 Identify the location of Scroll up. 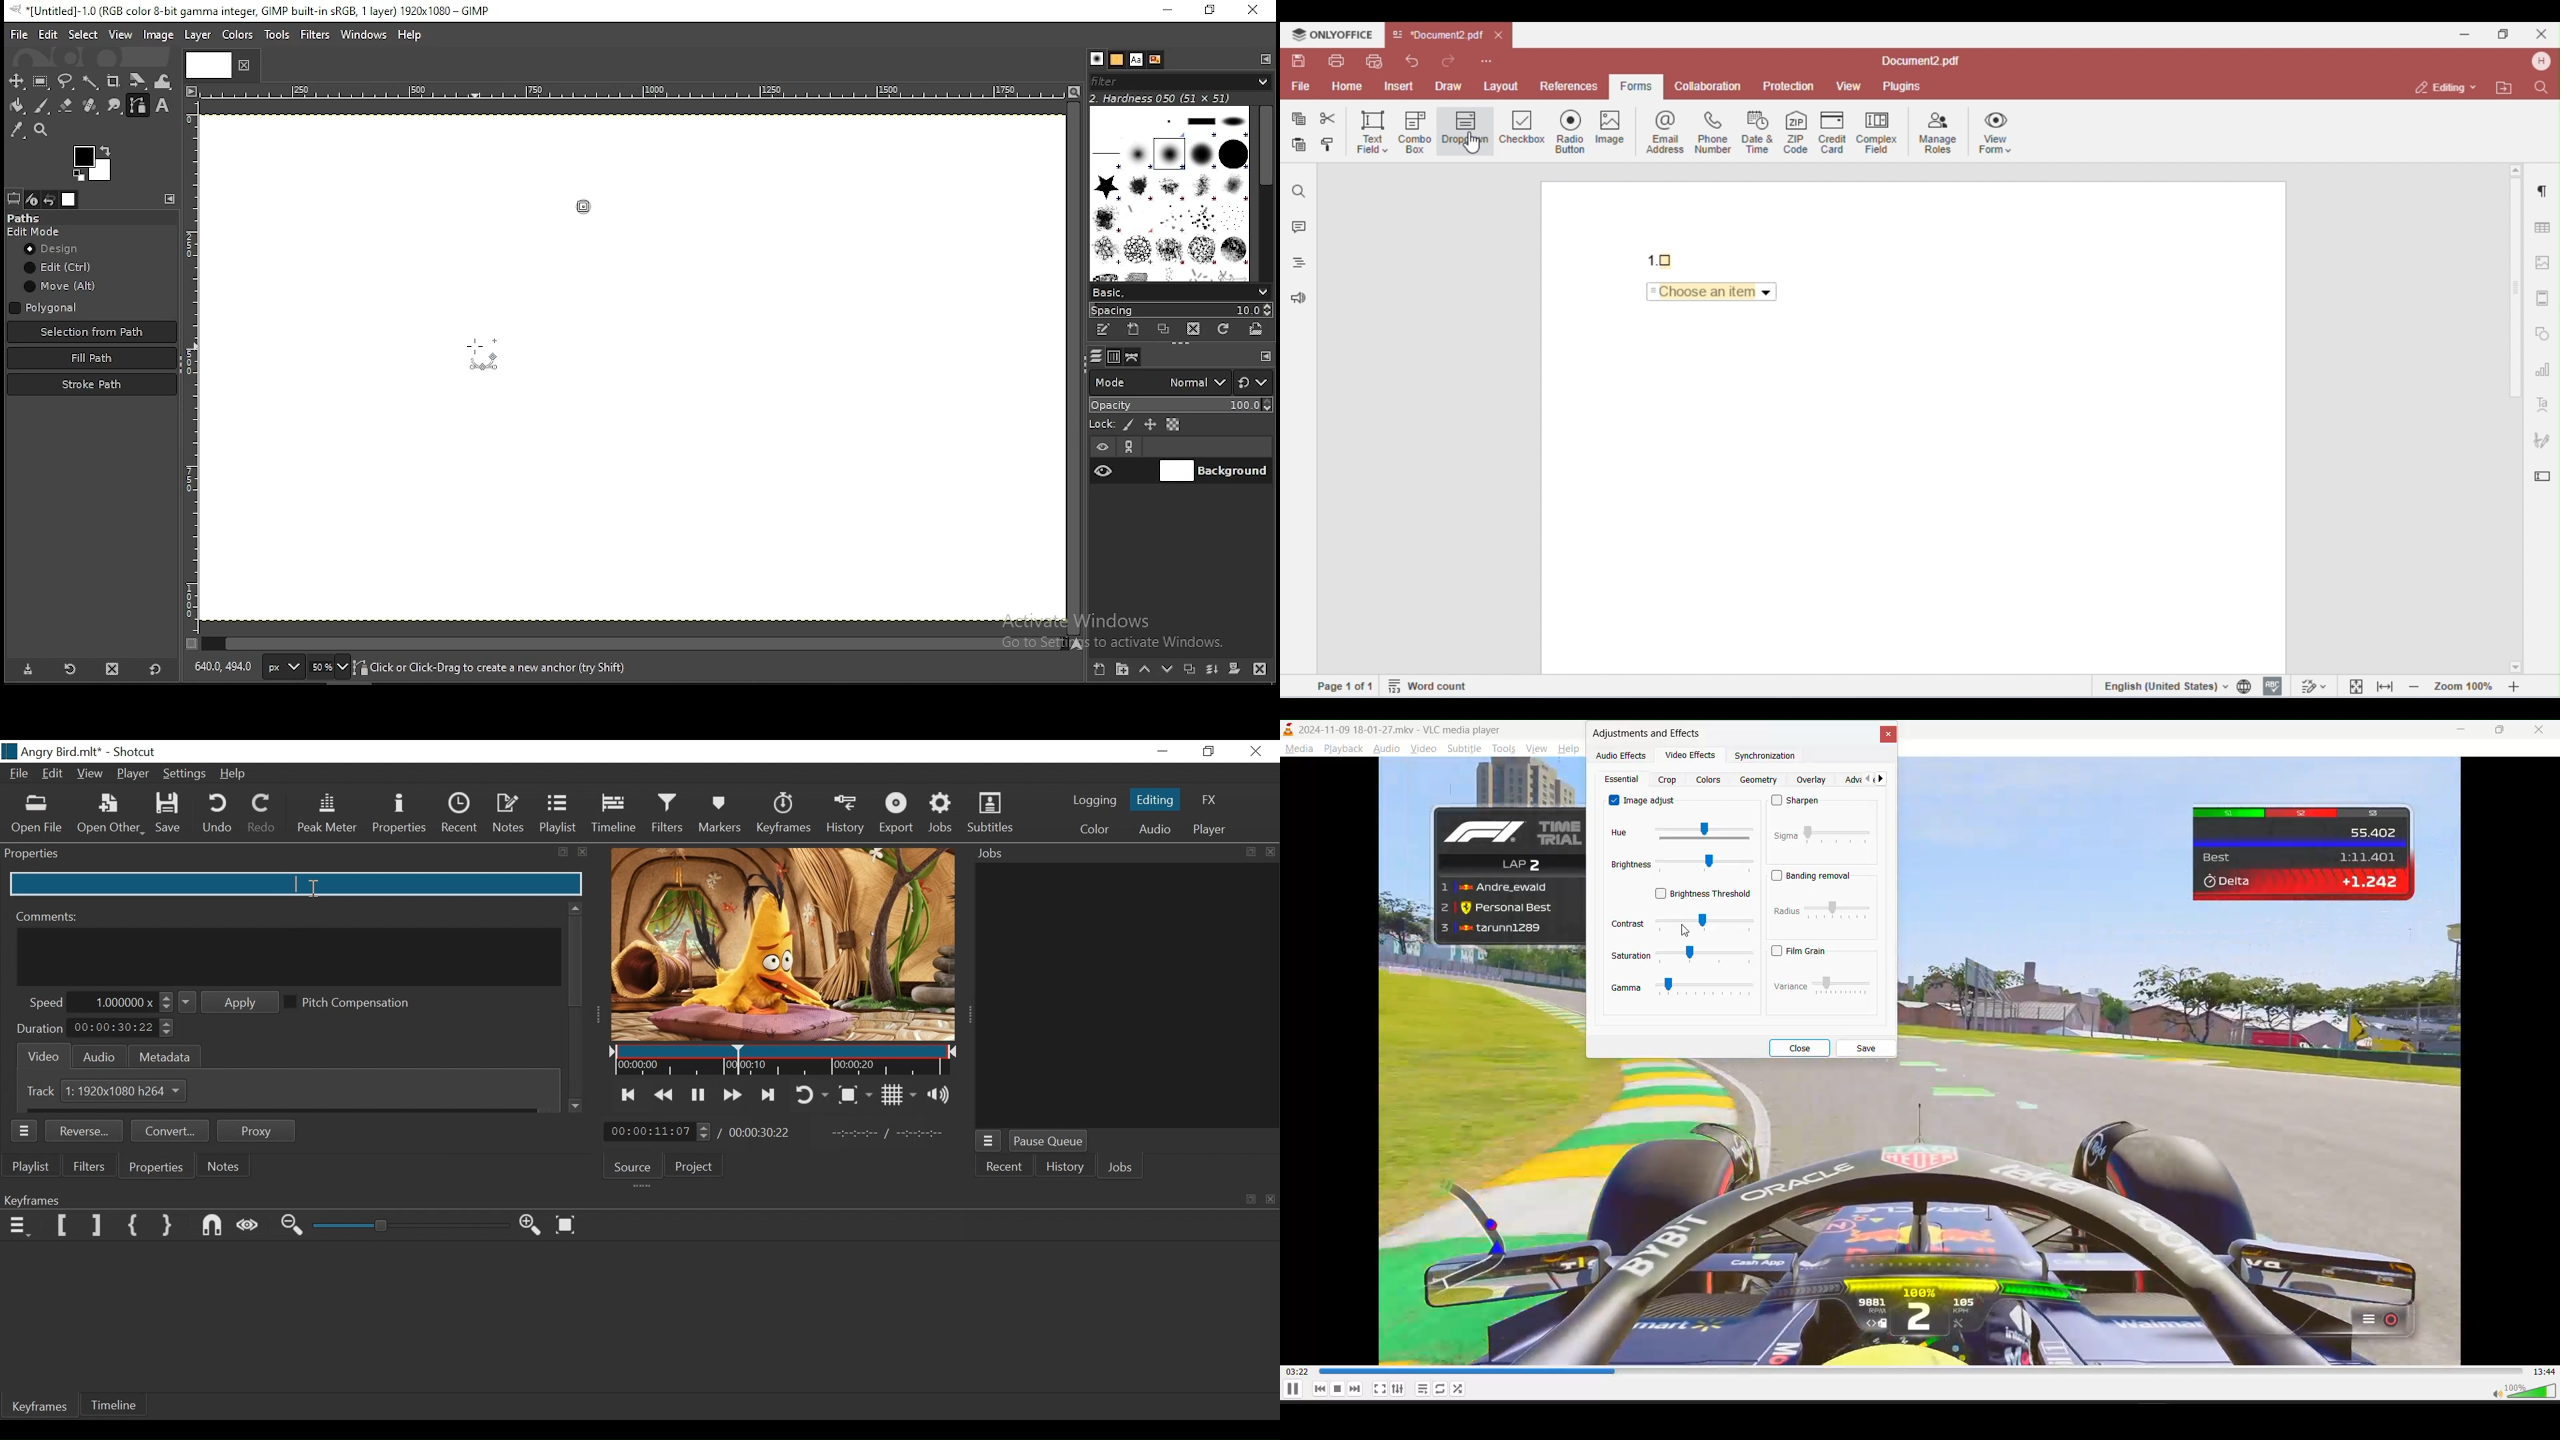
(573, 905).